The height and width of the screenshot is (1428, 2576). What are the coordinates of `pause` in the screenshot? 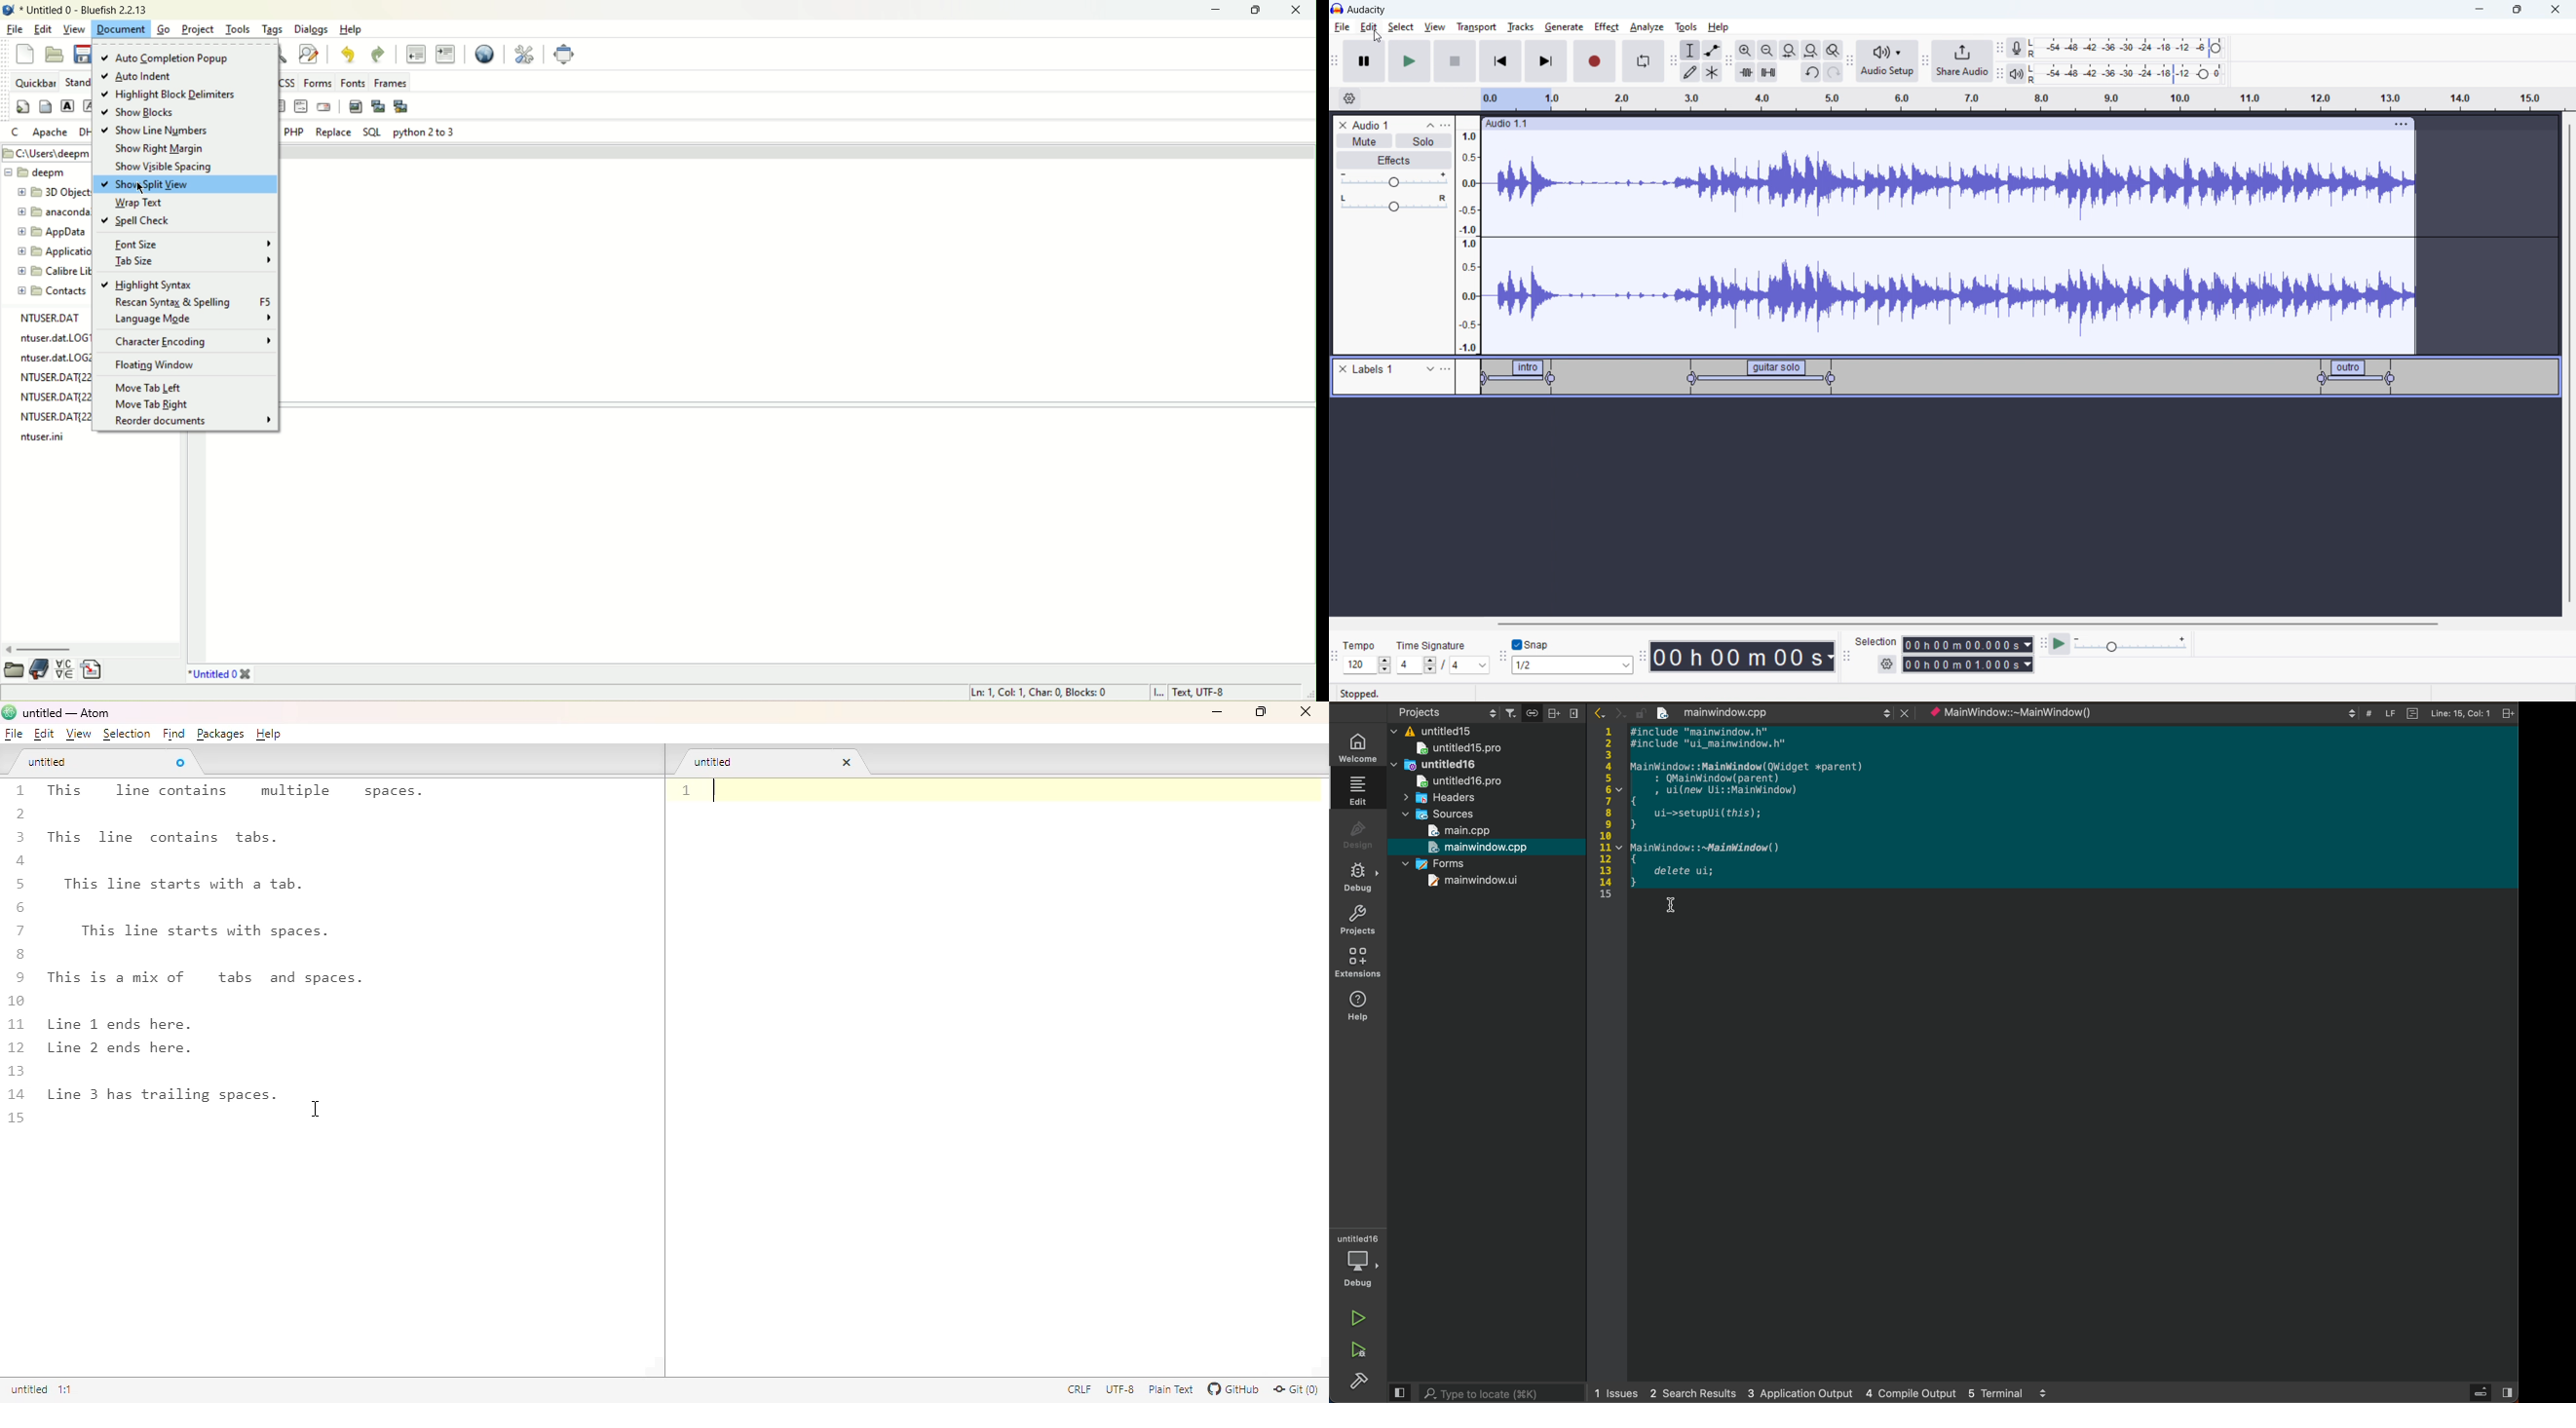 It's located at (1364, 62).